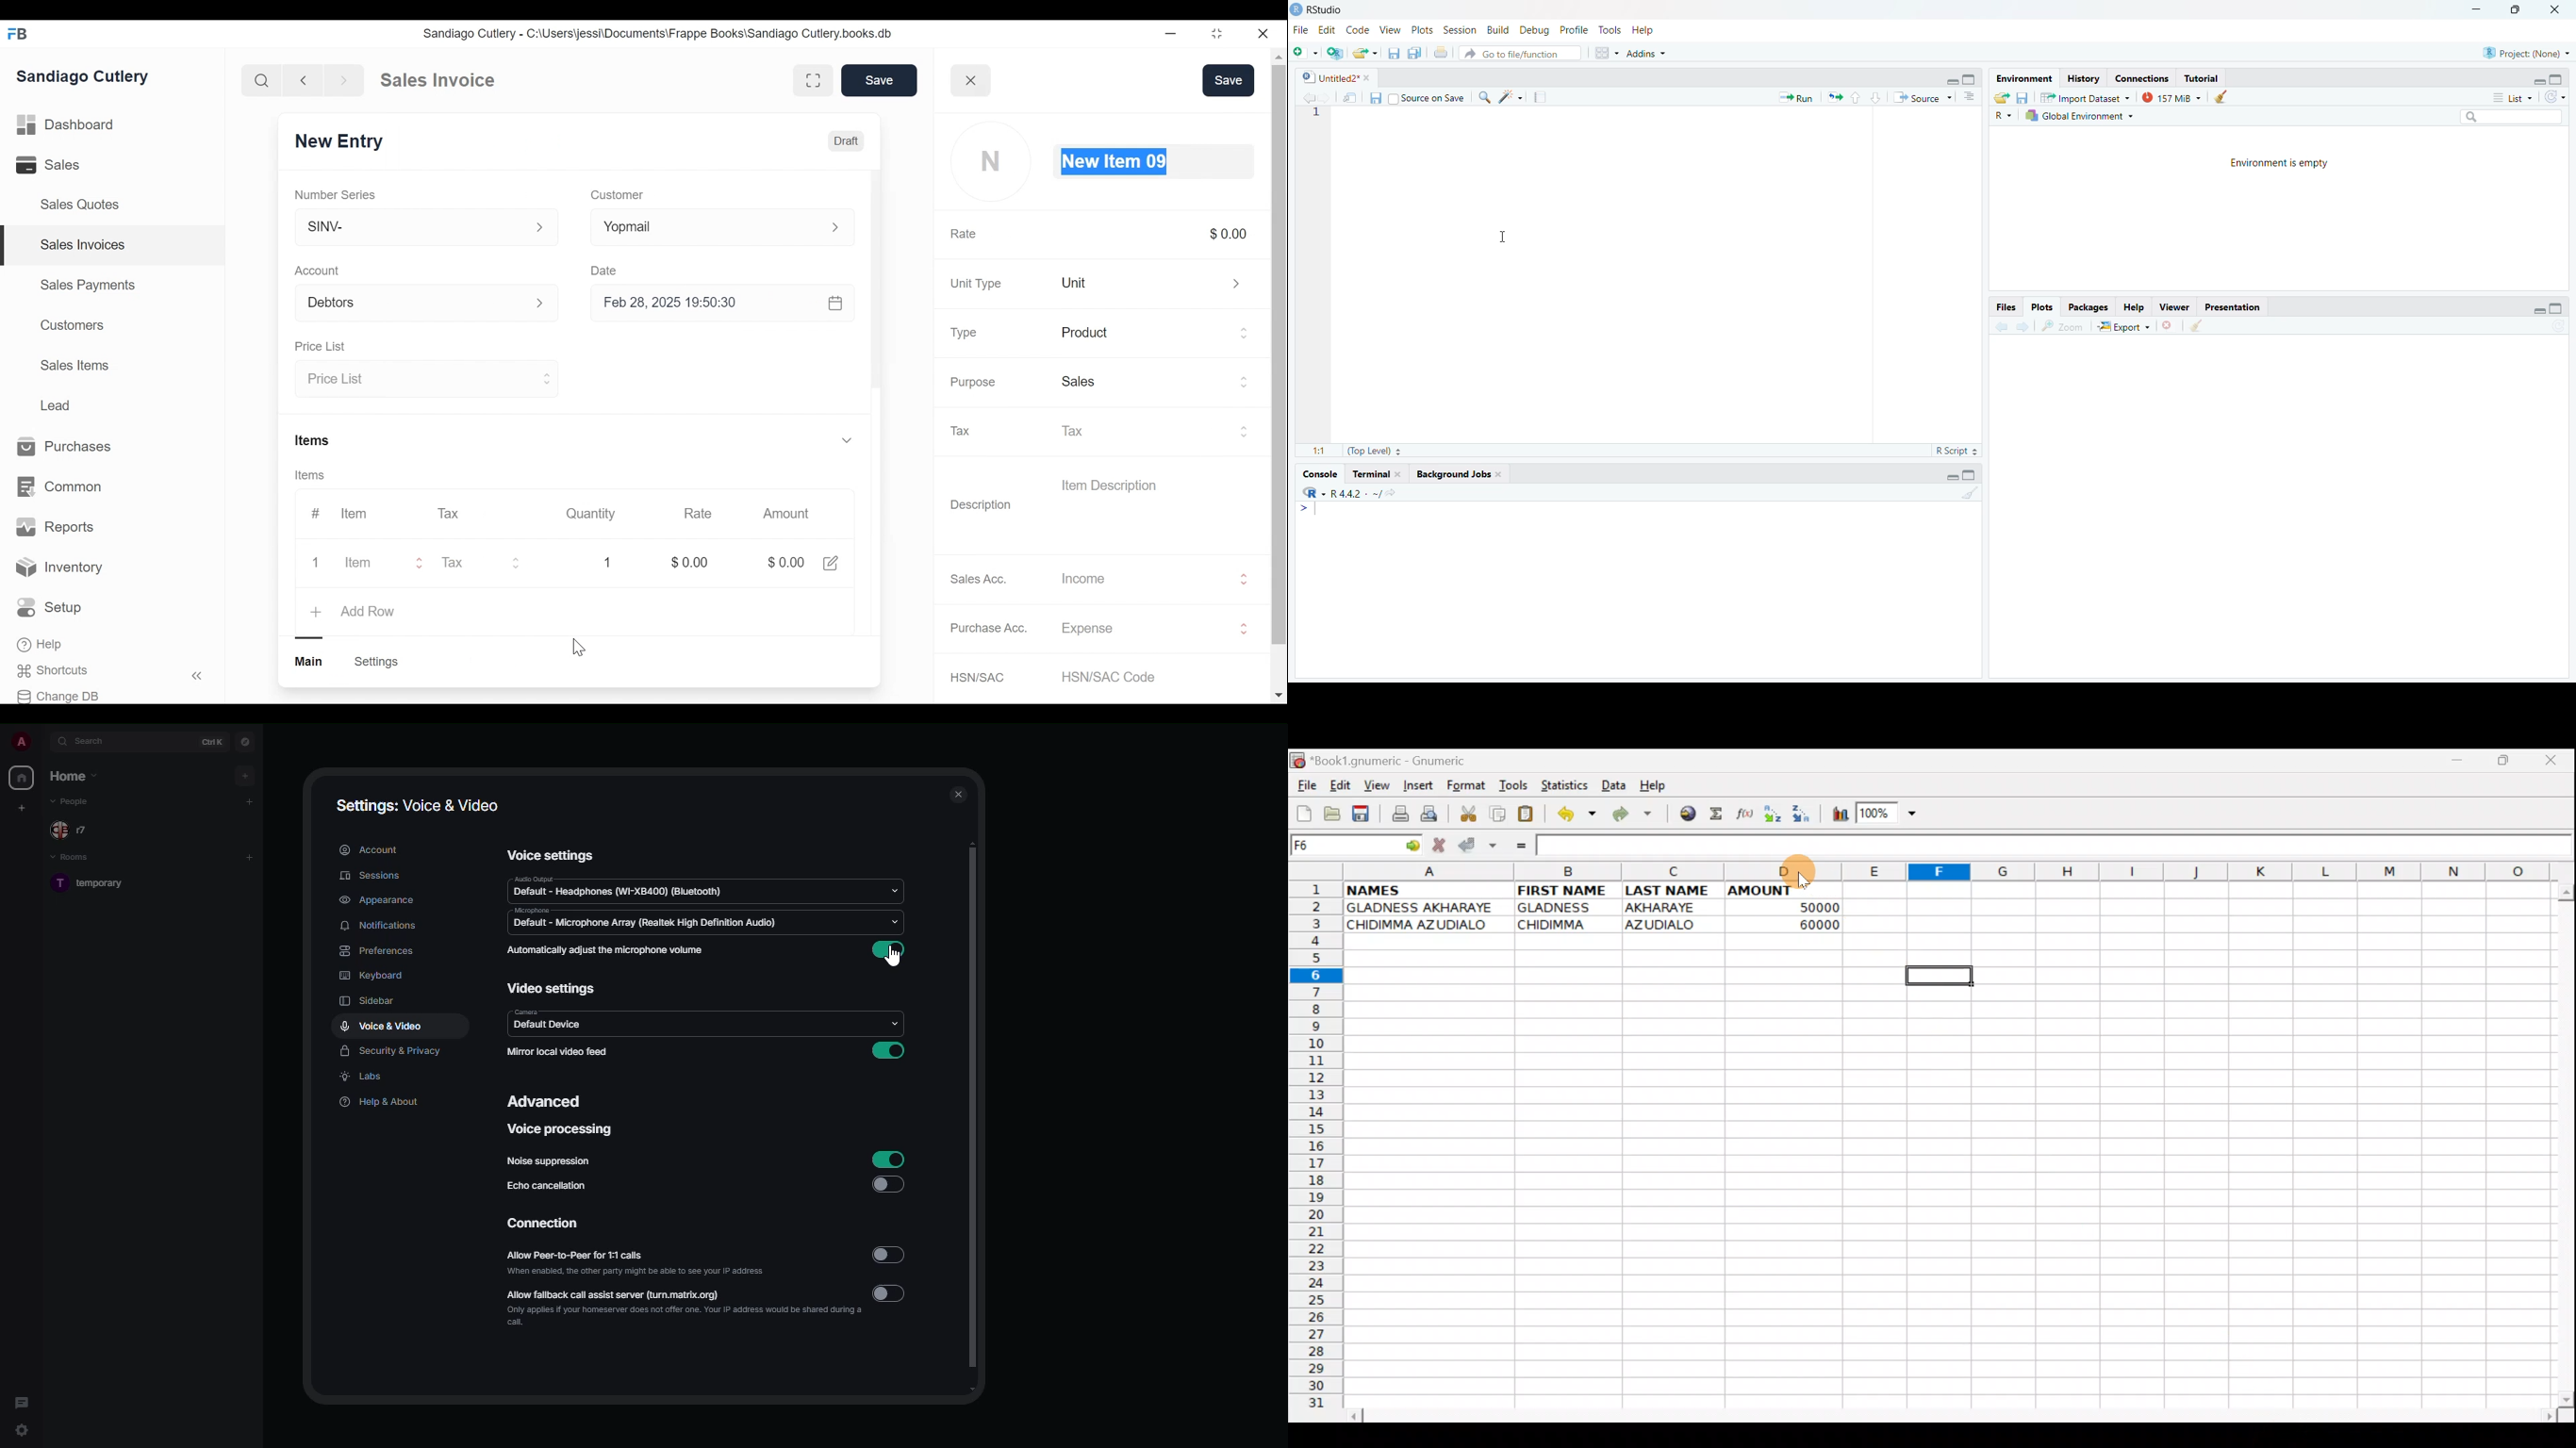 This screenshot has height=1456, width=2576. Describe the element at coordinates (20, 741) in the screenshot. I see `profile` at that location.